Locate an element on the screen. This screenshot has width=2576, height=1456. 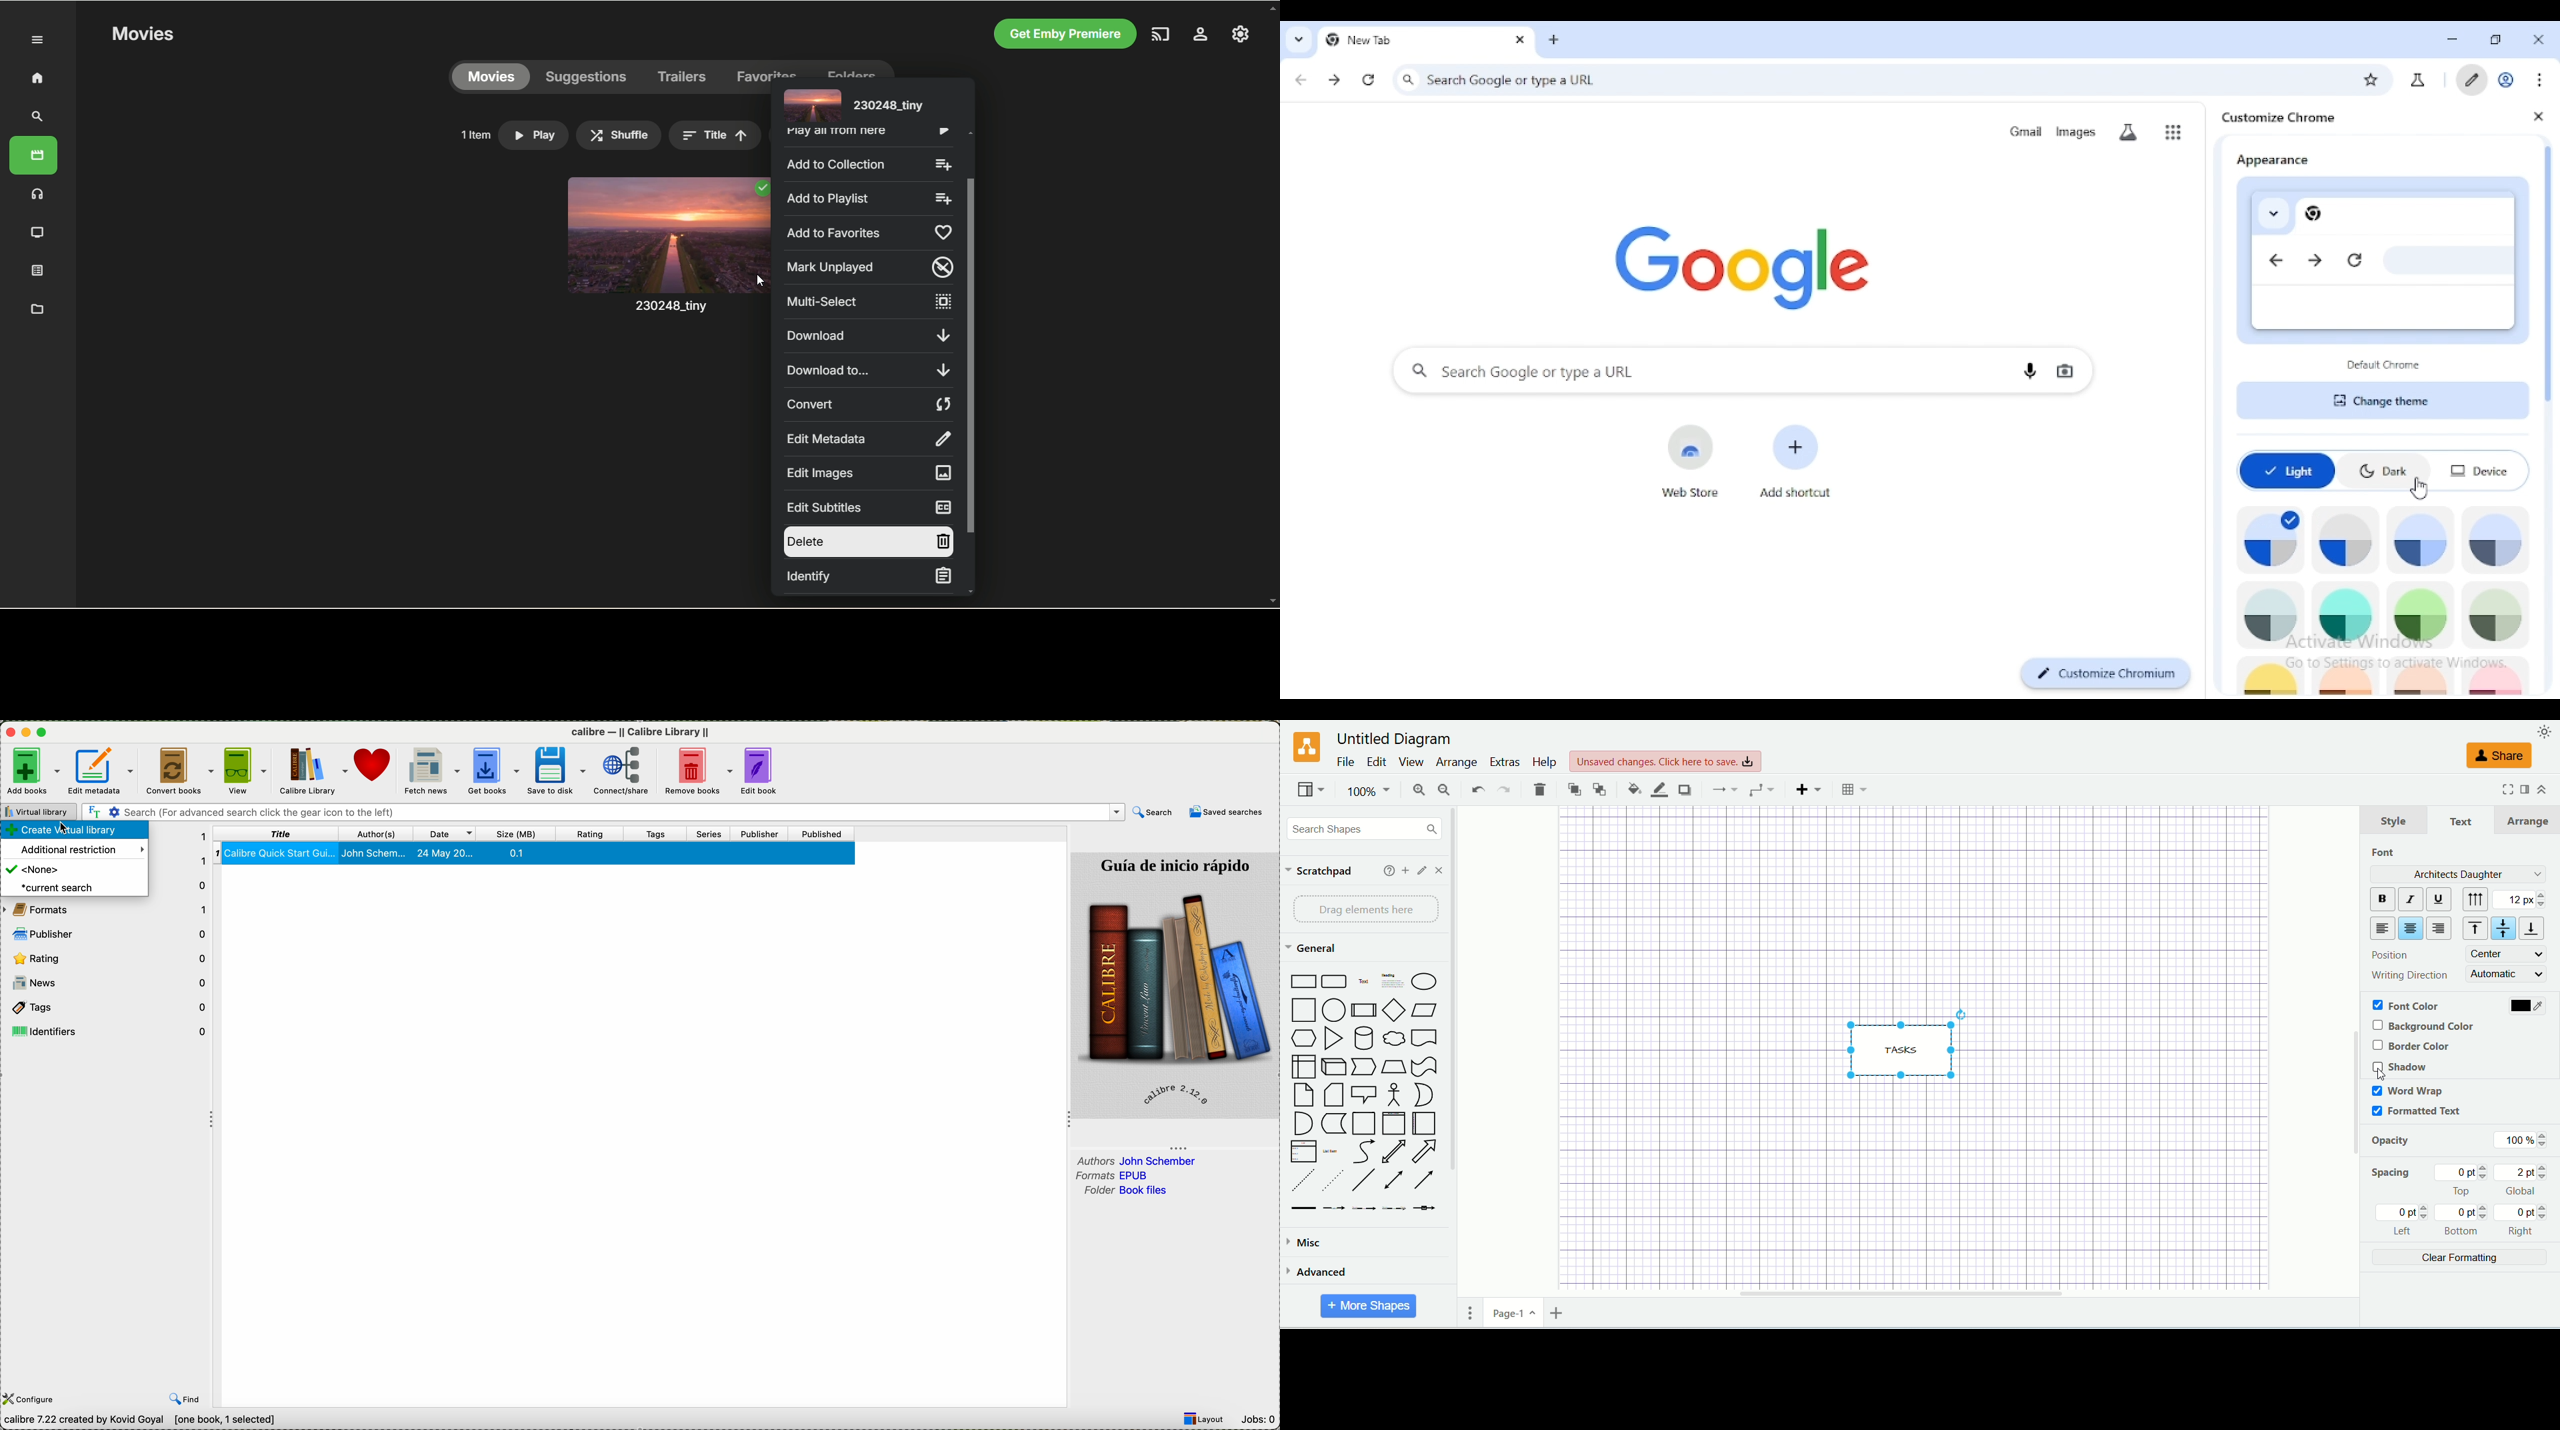
Internal Storage is located at coordinates (1303, 1066).